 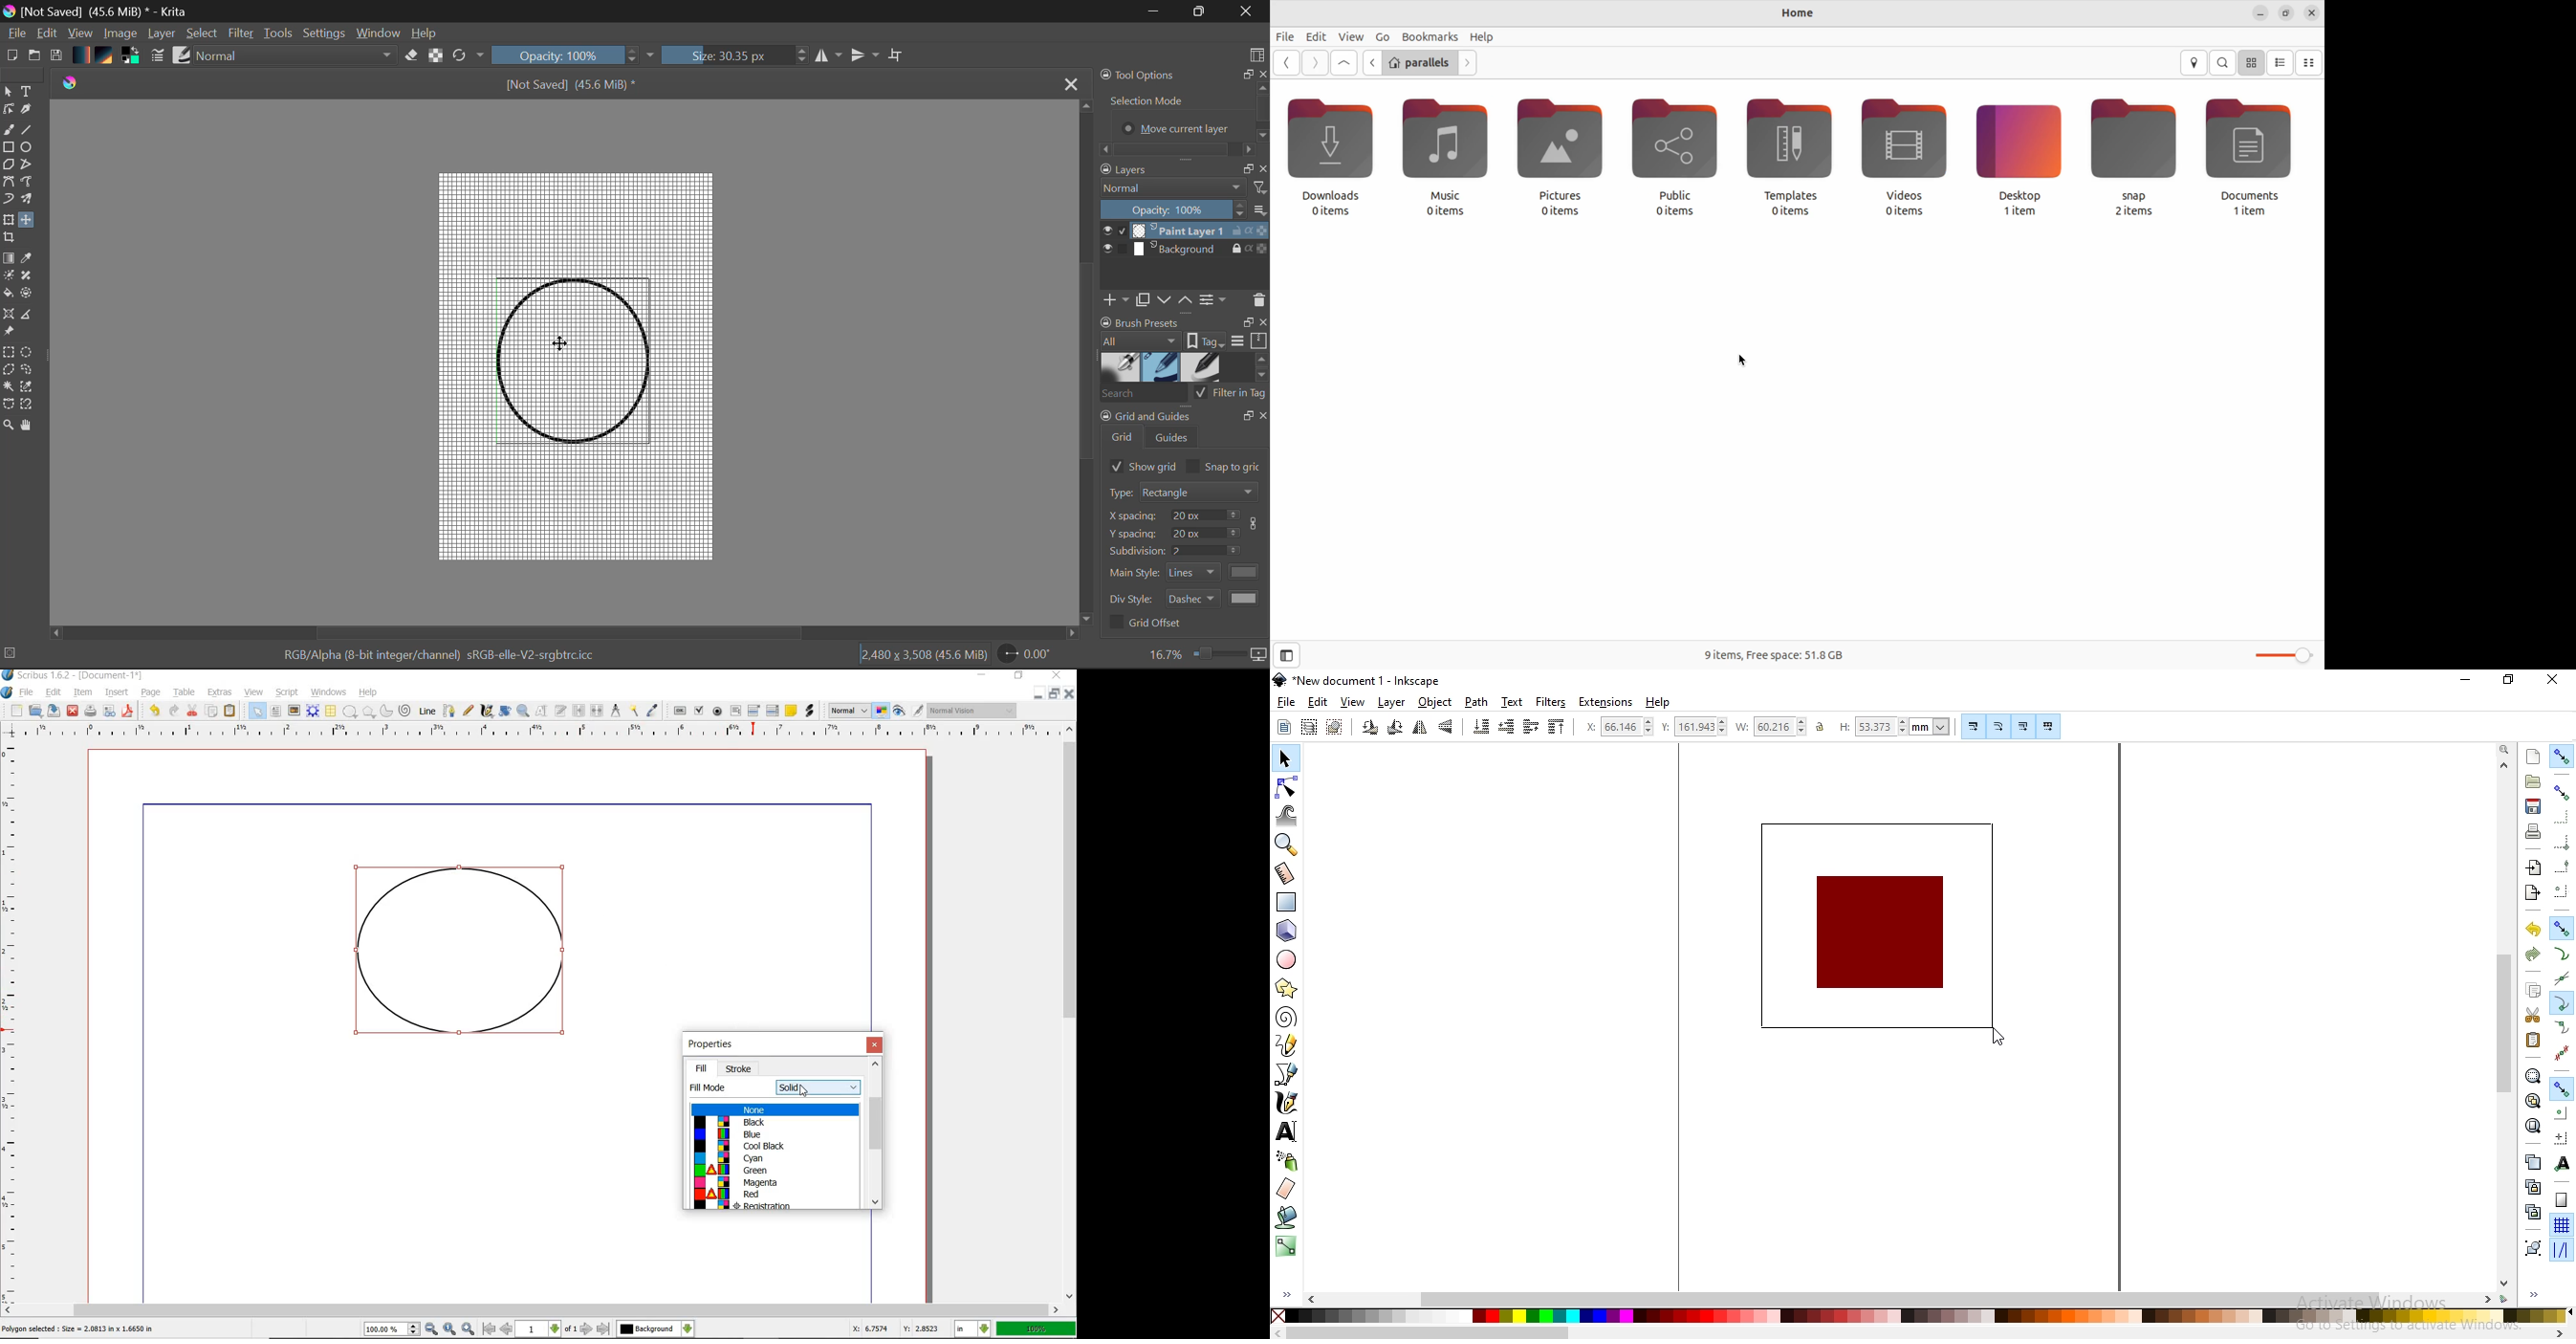 What do you see at coordinates (774, 1146) in the screenshot?
I see `color` at bounding box center [774, 1146].